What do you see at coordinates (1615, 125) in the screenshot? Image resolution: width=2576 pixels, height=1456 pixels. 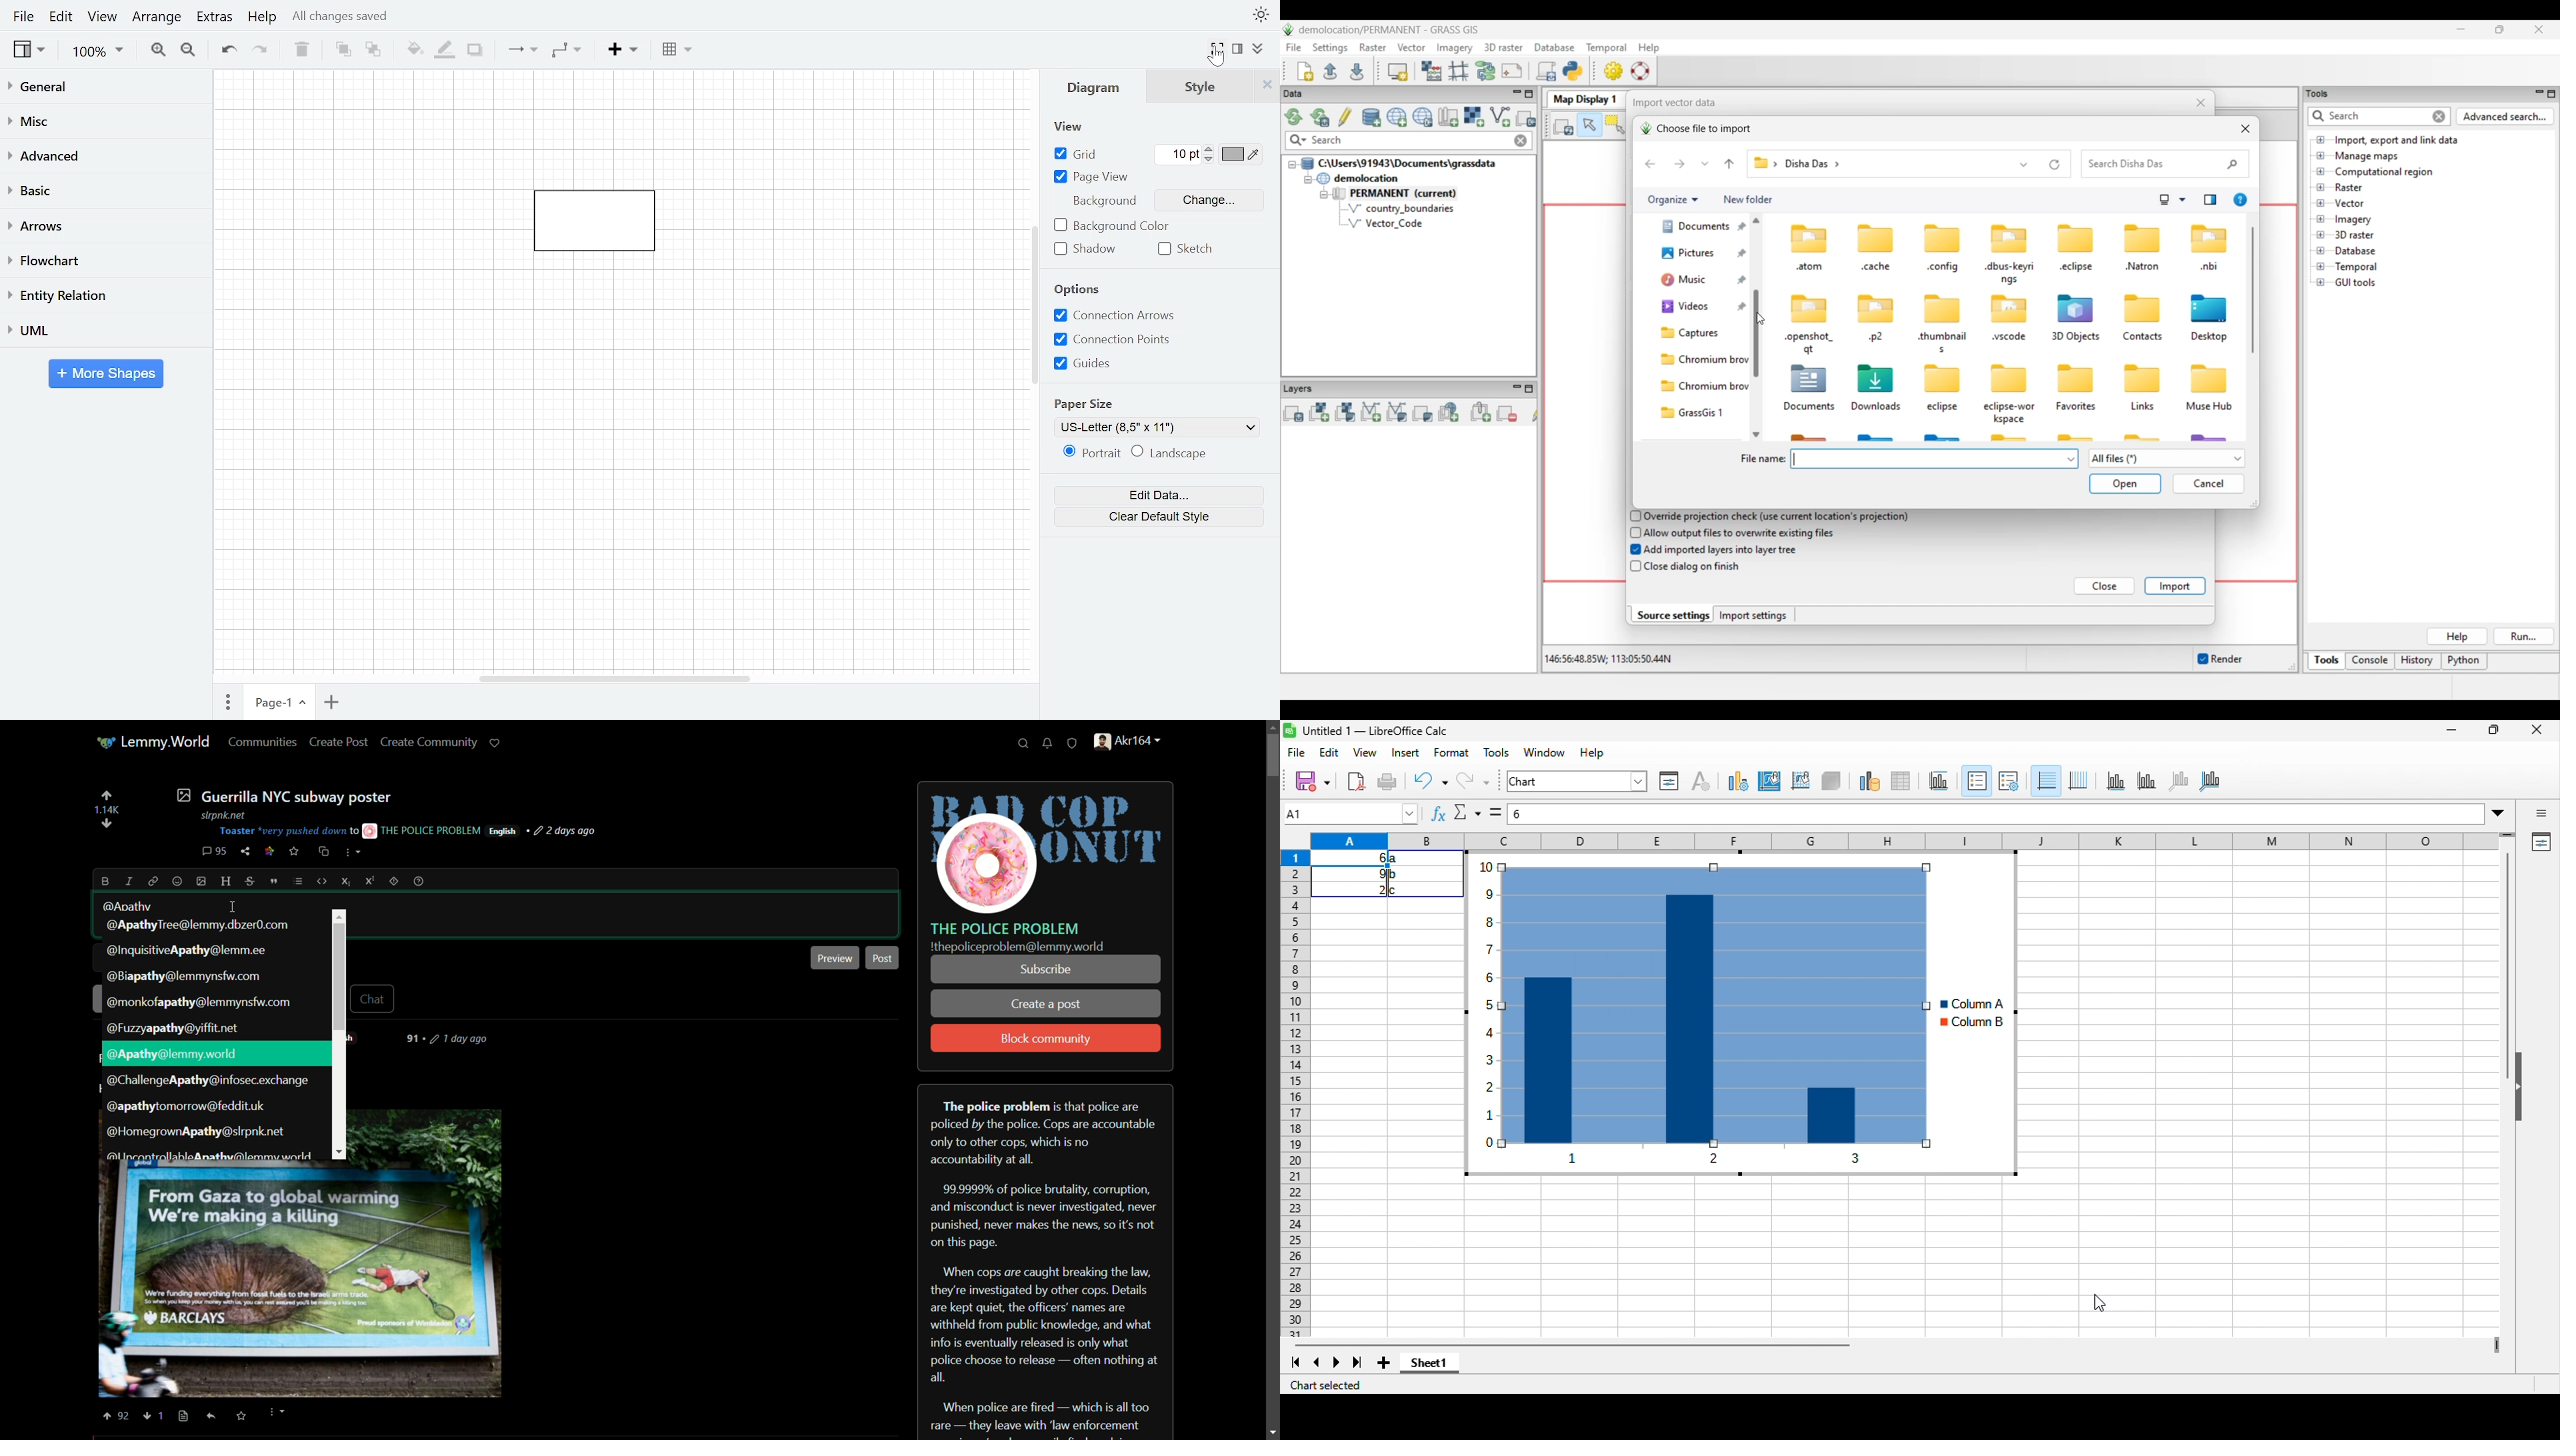 I see `Select vector feature(s)` at bounding box center [1615, 125].